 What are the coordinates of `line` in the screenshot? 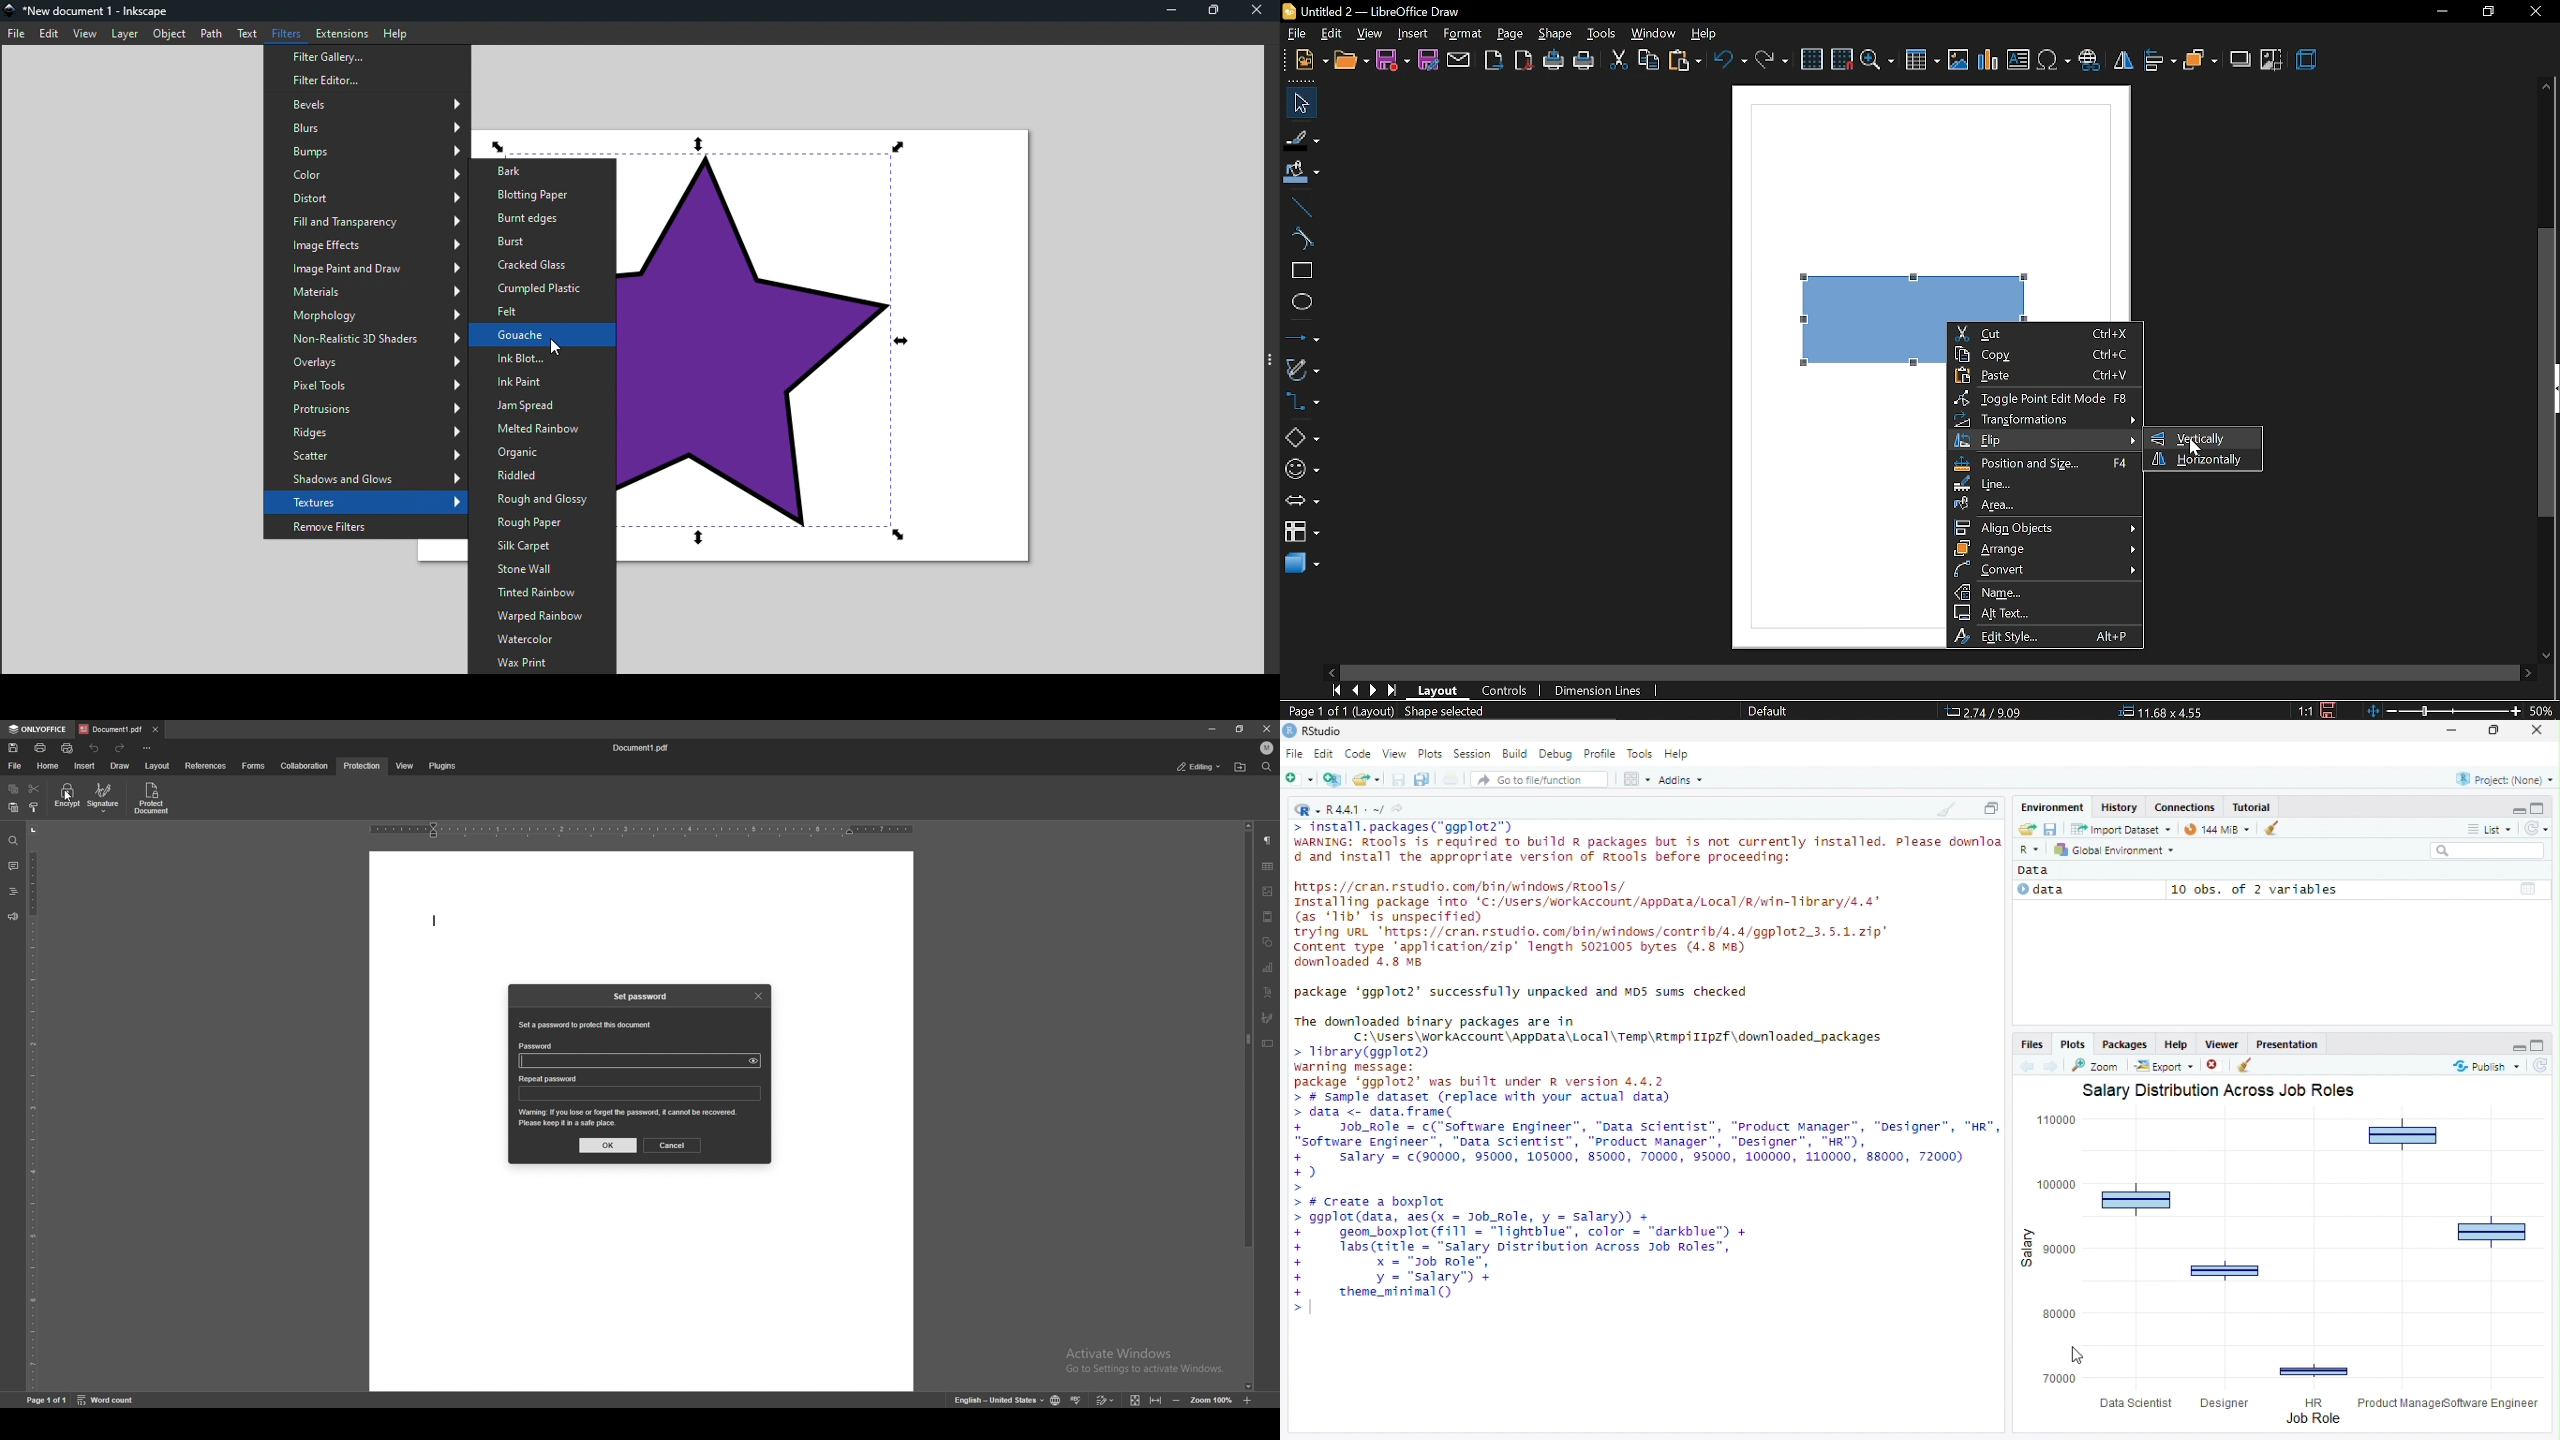 It's located at (1298, 208).